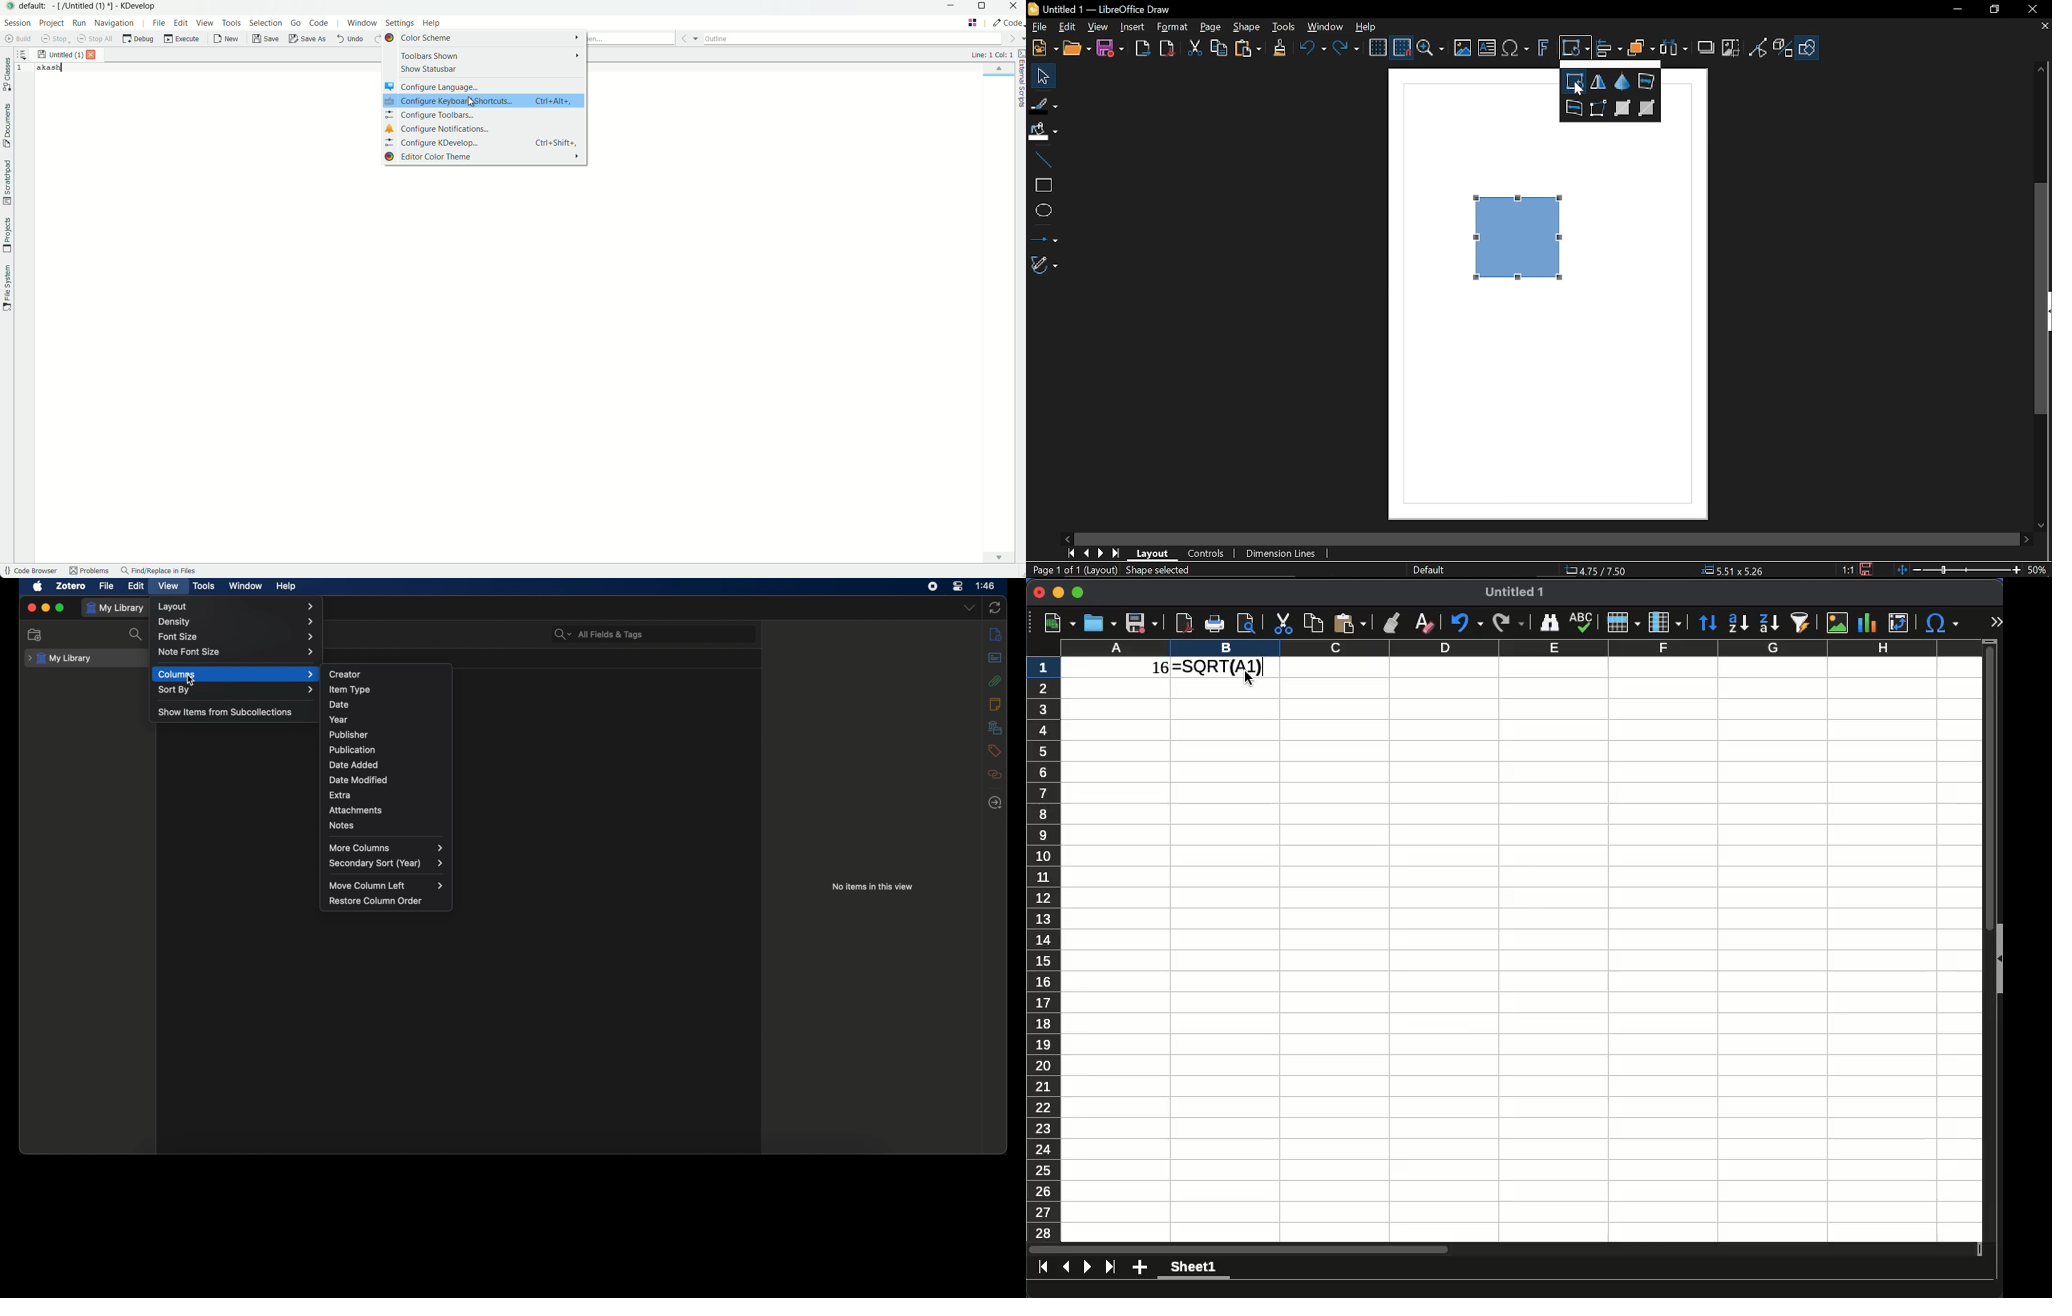  I want to click on New, so click(1044, 47).